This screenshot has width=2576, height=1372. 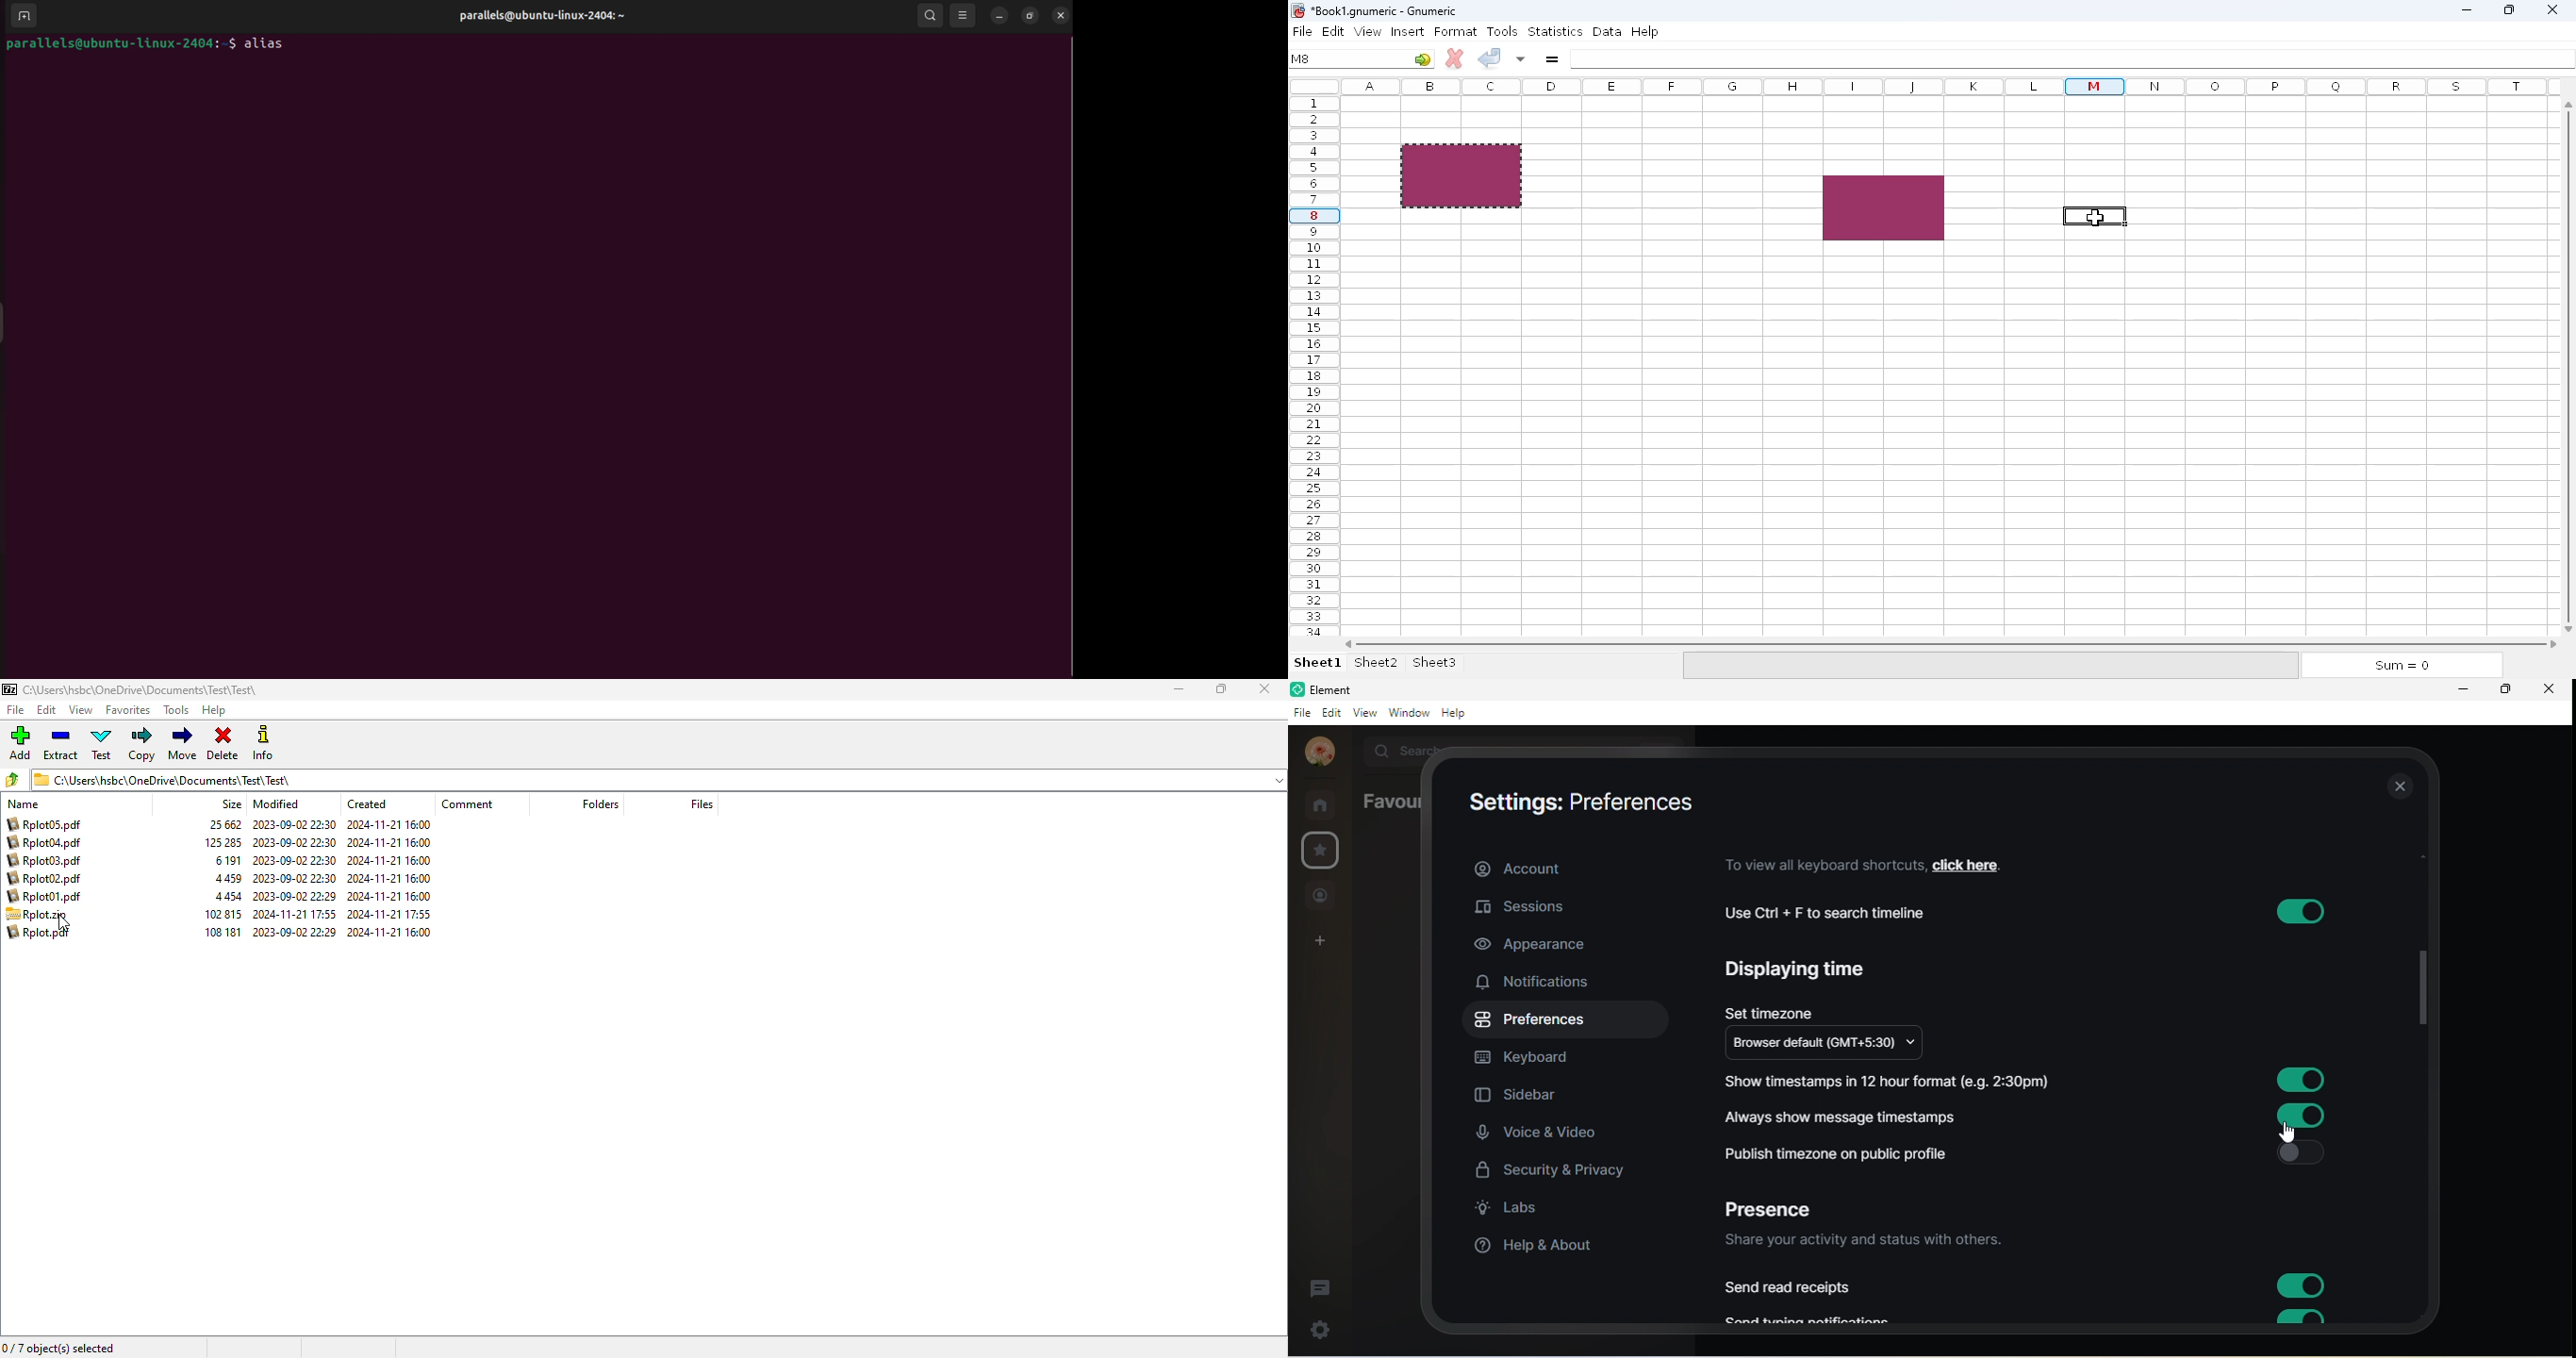 I want to click on preference, so click(x=1532, y=1021).